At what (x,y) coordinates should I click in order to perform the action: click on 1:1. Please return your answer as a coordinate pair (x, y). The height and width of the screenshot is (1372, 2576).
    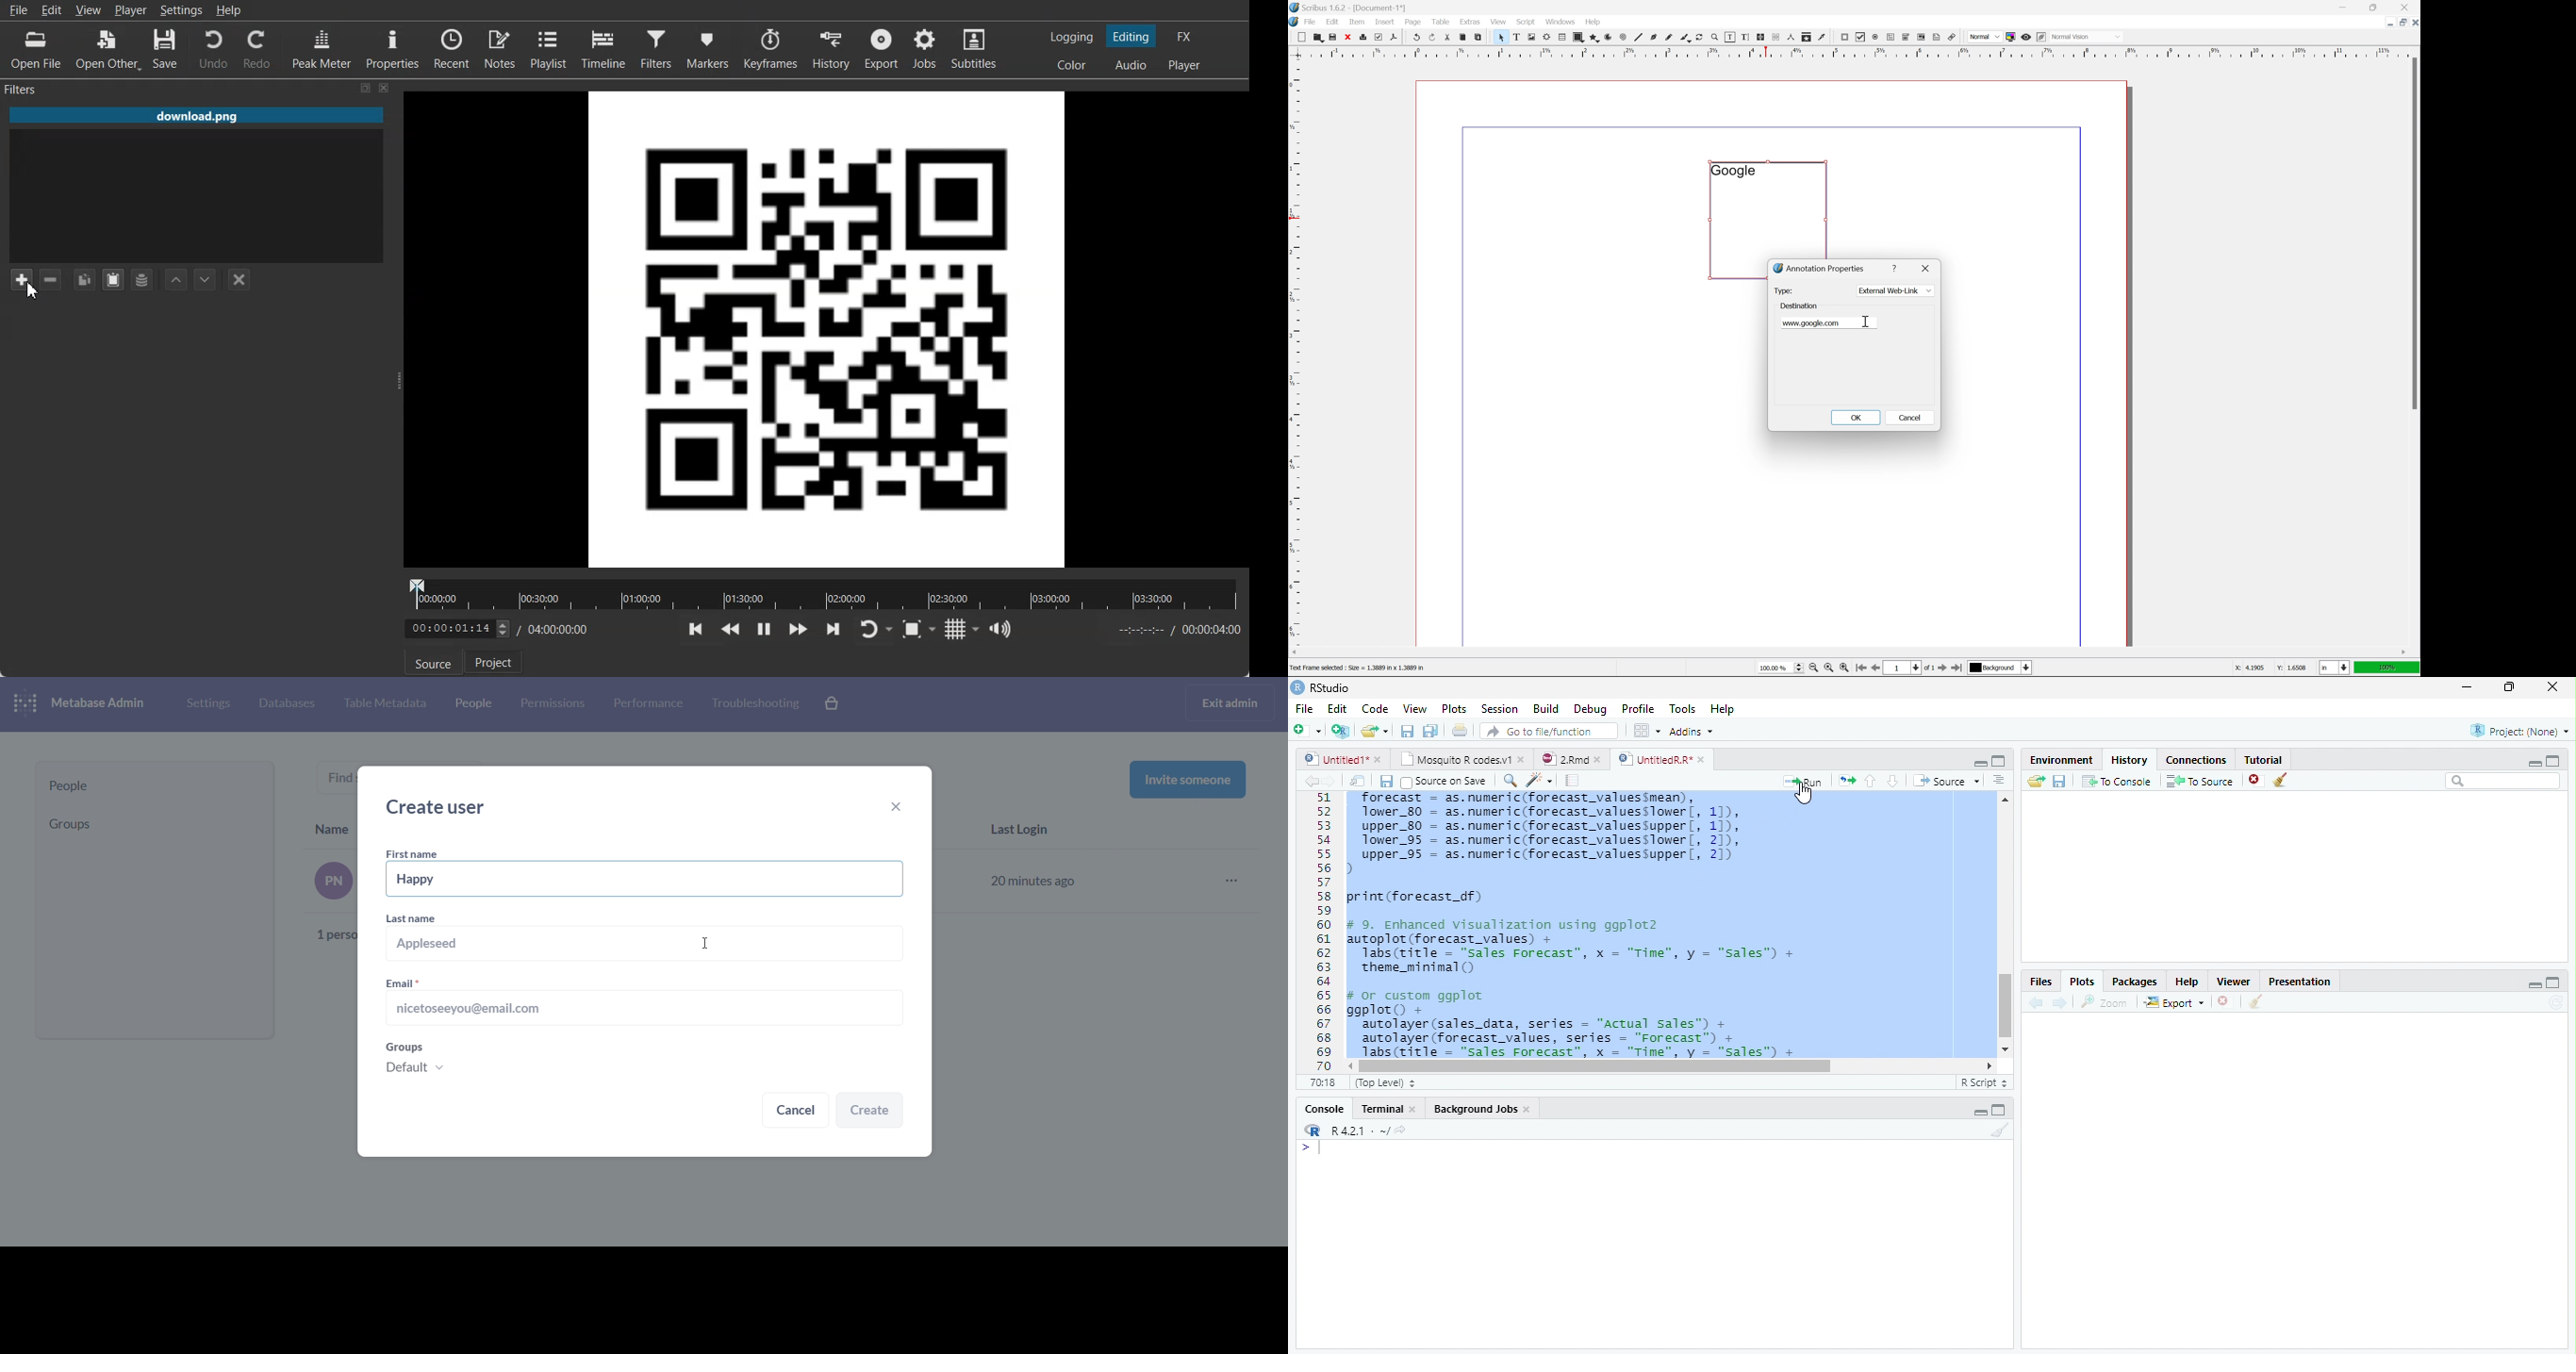
    Looking at the image, I should click on (1326, 1082).